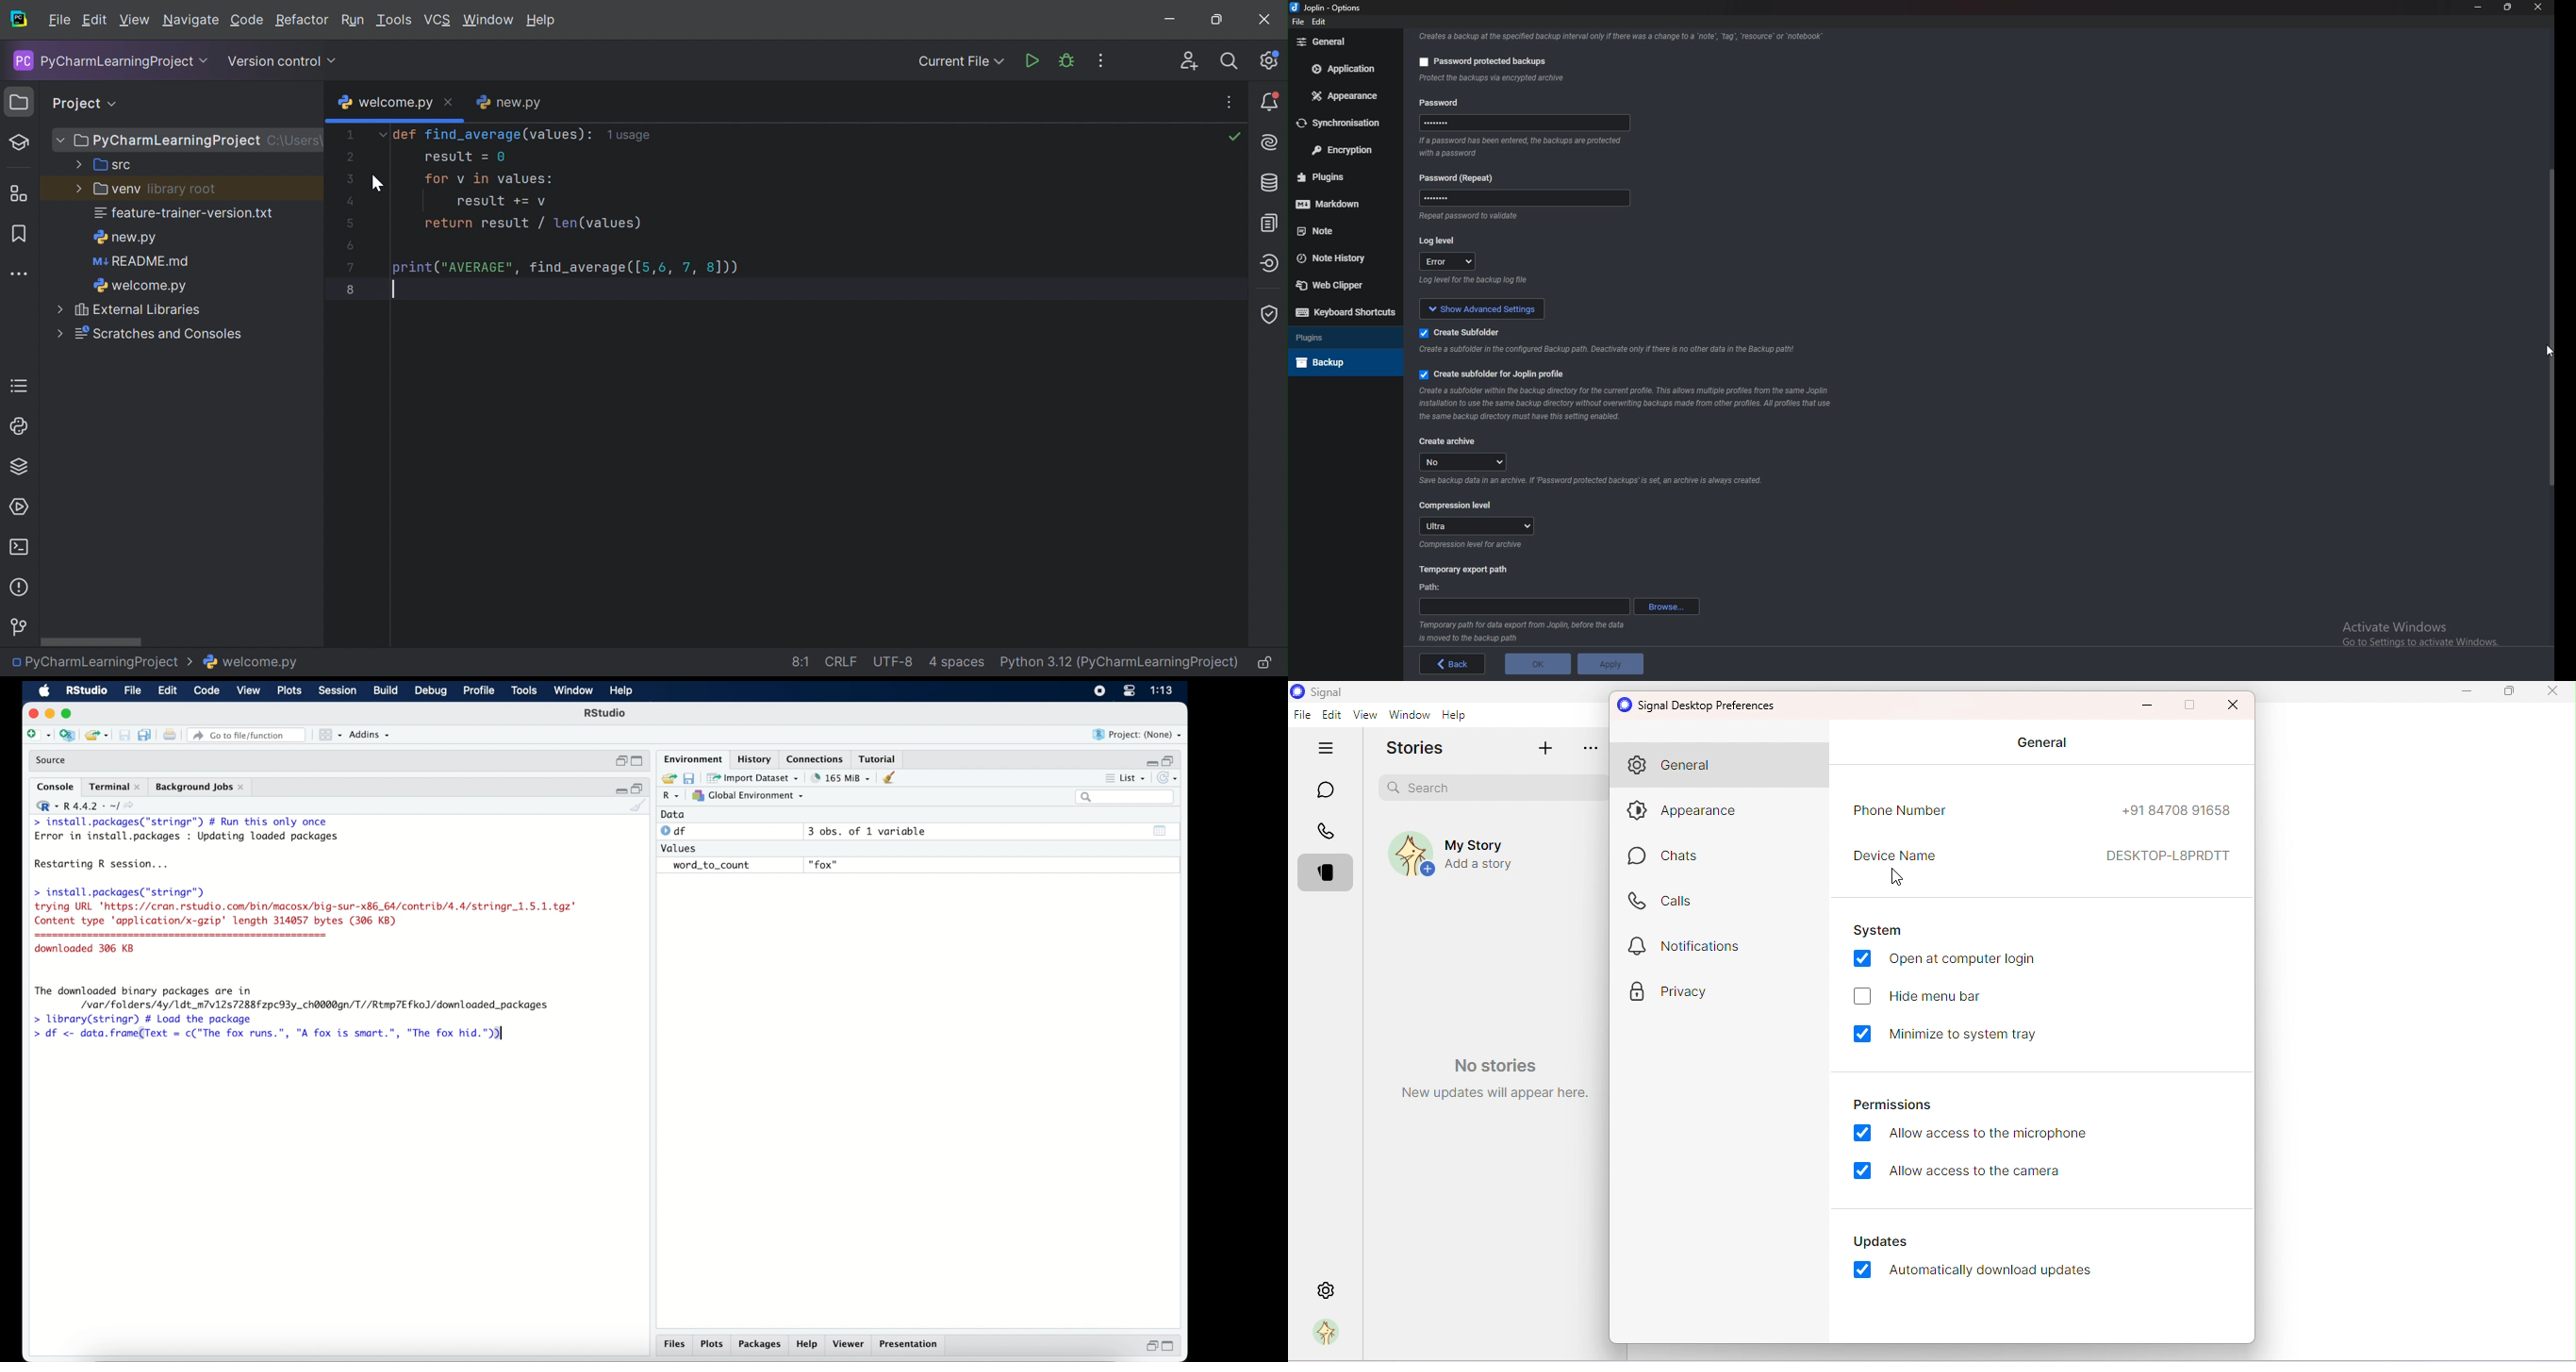 Image resolution: width=2576 pixels, height=1372 pixels. I want to click on df, so click(676, 831).